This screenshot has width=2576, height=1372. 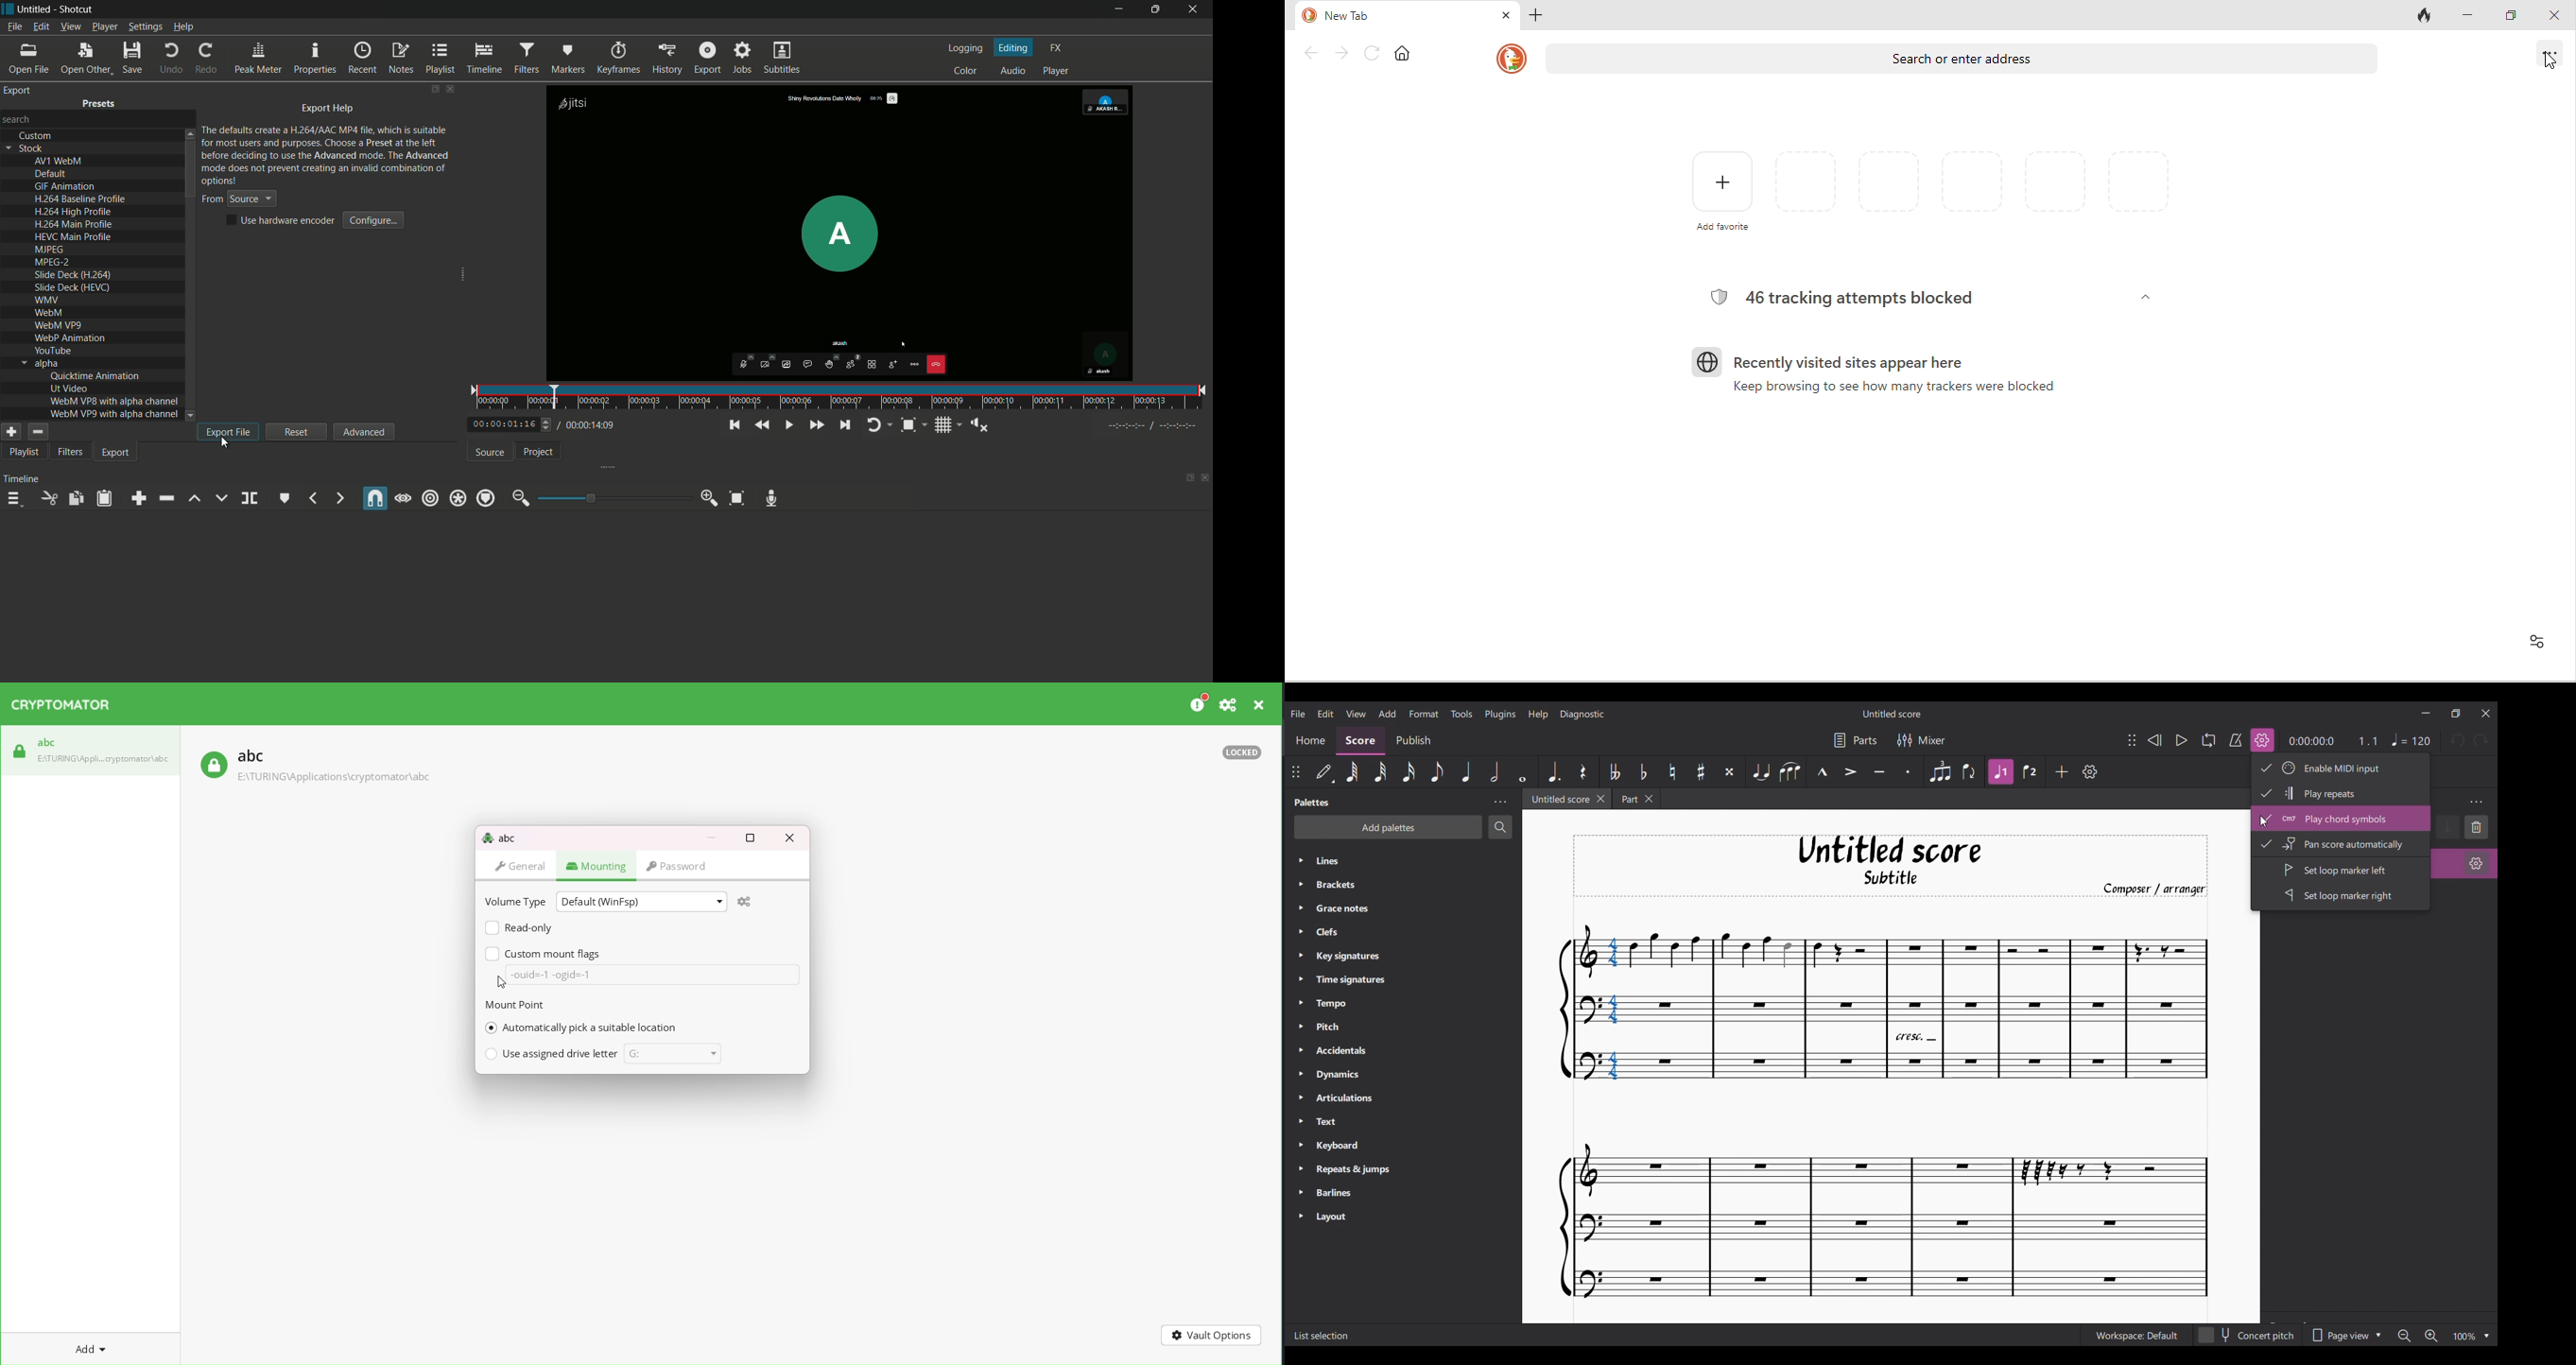 I want to click on play quickly forward, so click(x=816, y=425).